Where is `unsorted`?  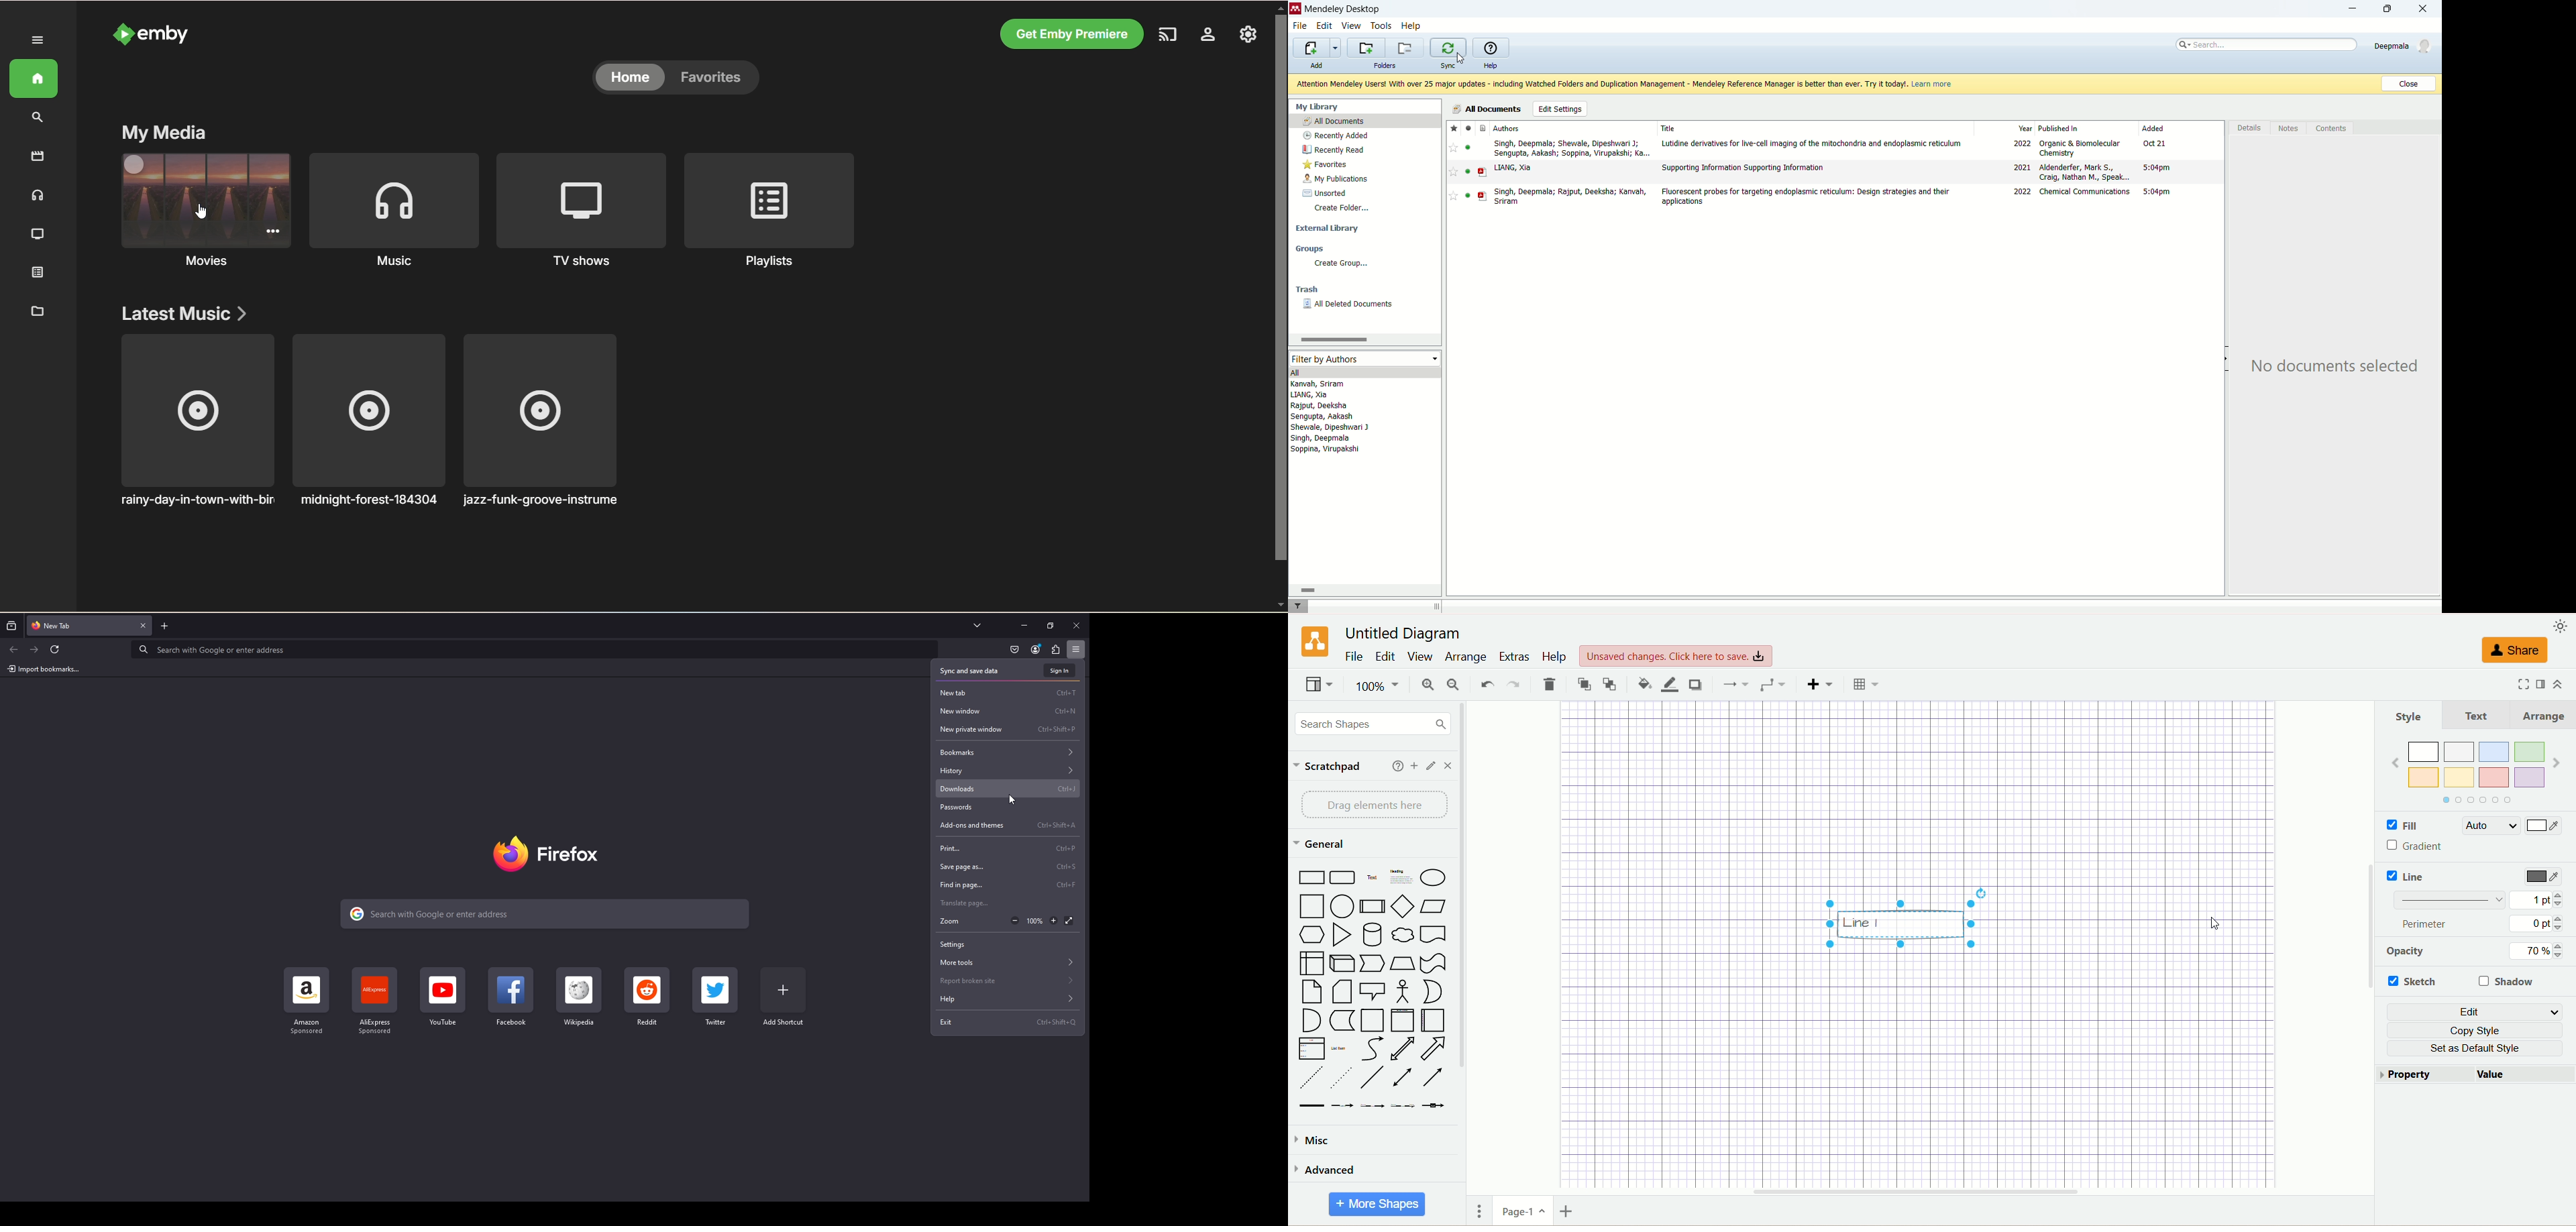
unsorted is located at coordinates (1325, 194).